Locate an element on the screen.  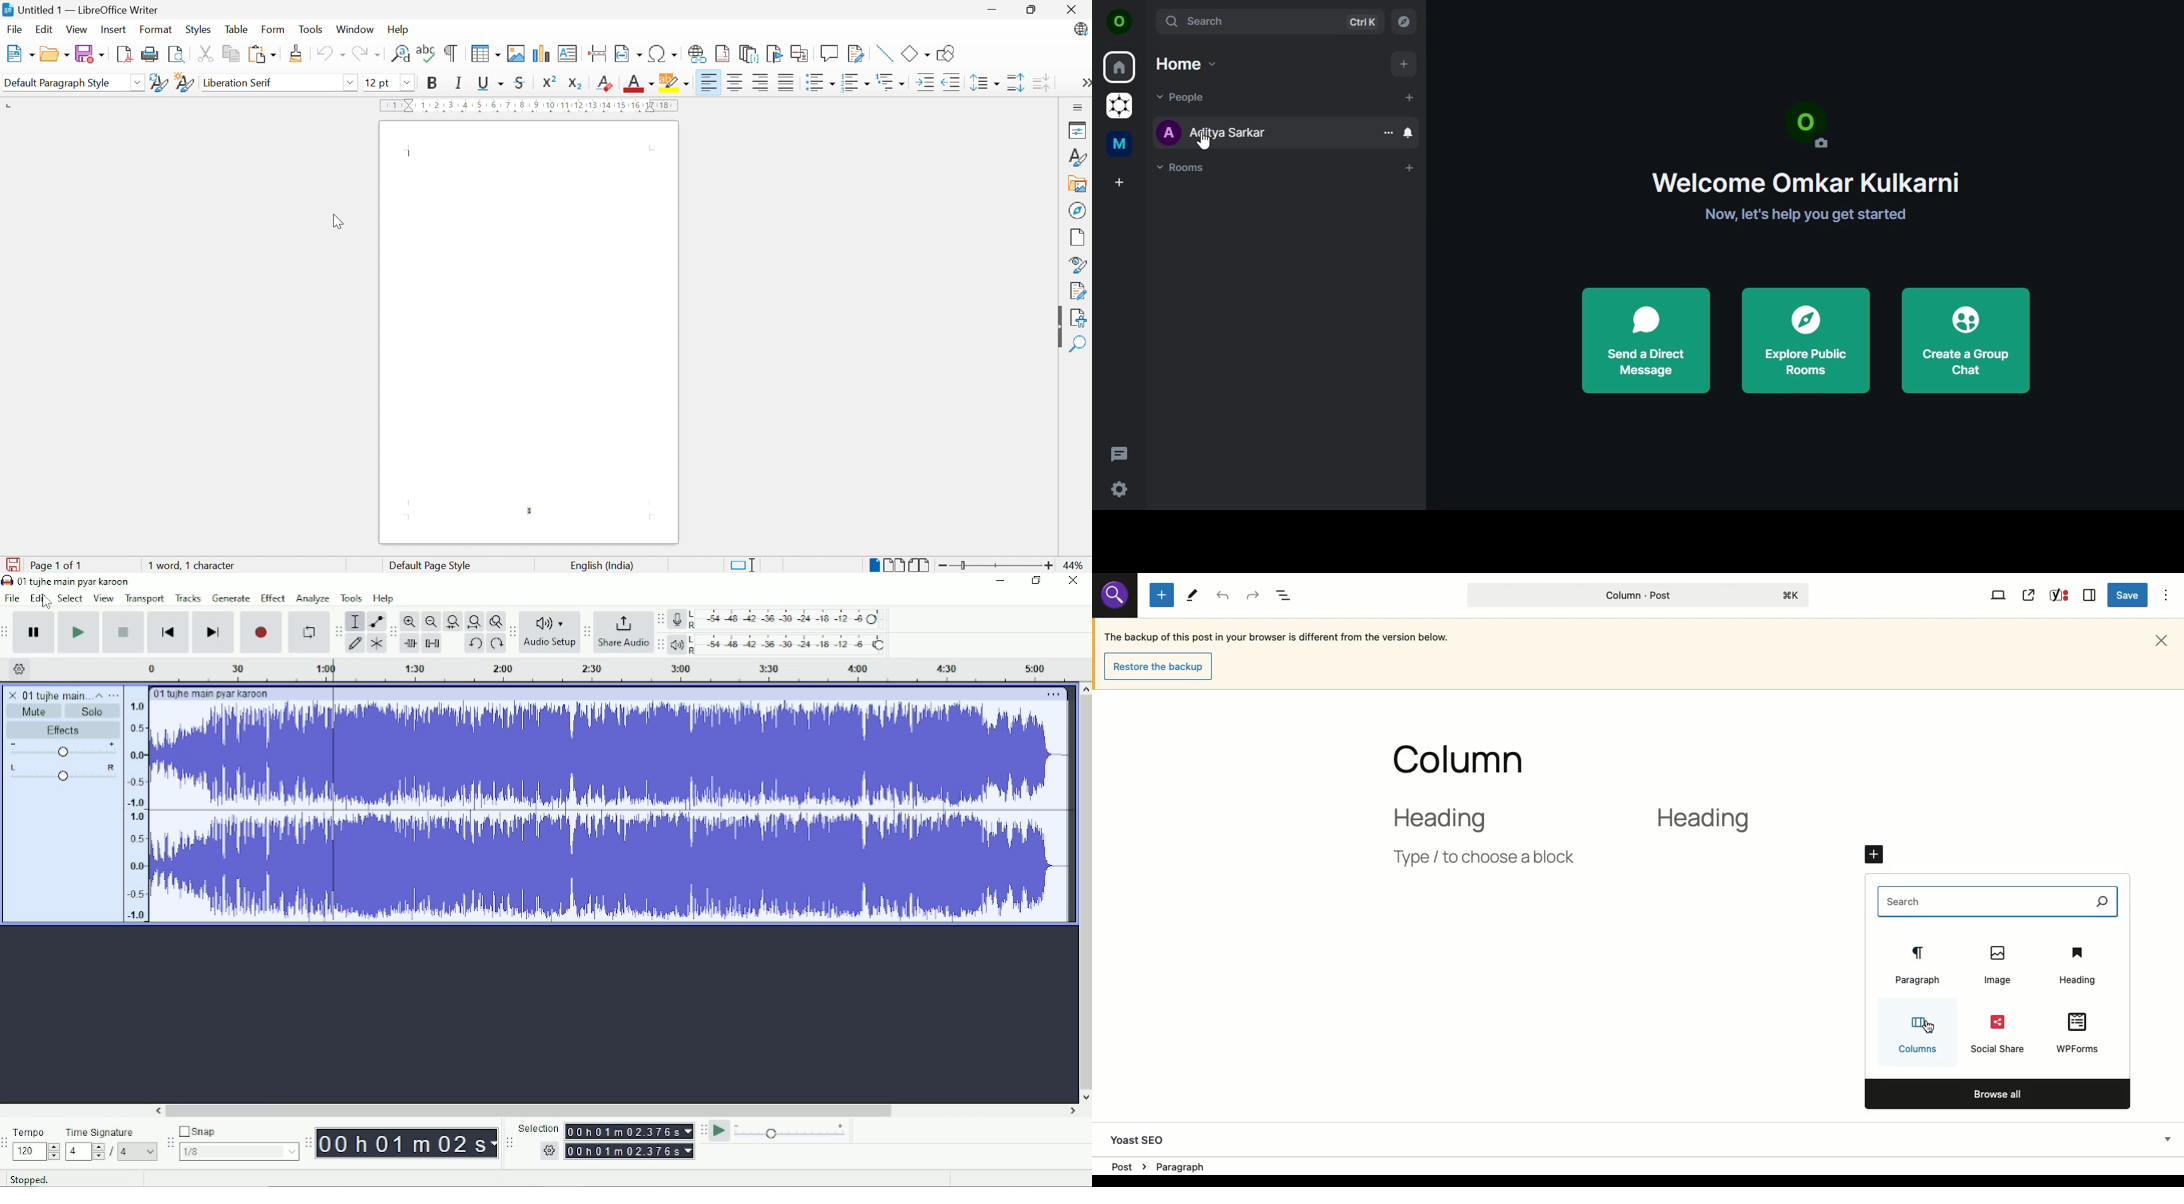
Undo is located at coordinates (1224, 596).